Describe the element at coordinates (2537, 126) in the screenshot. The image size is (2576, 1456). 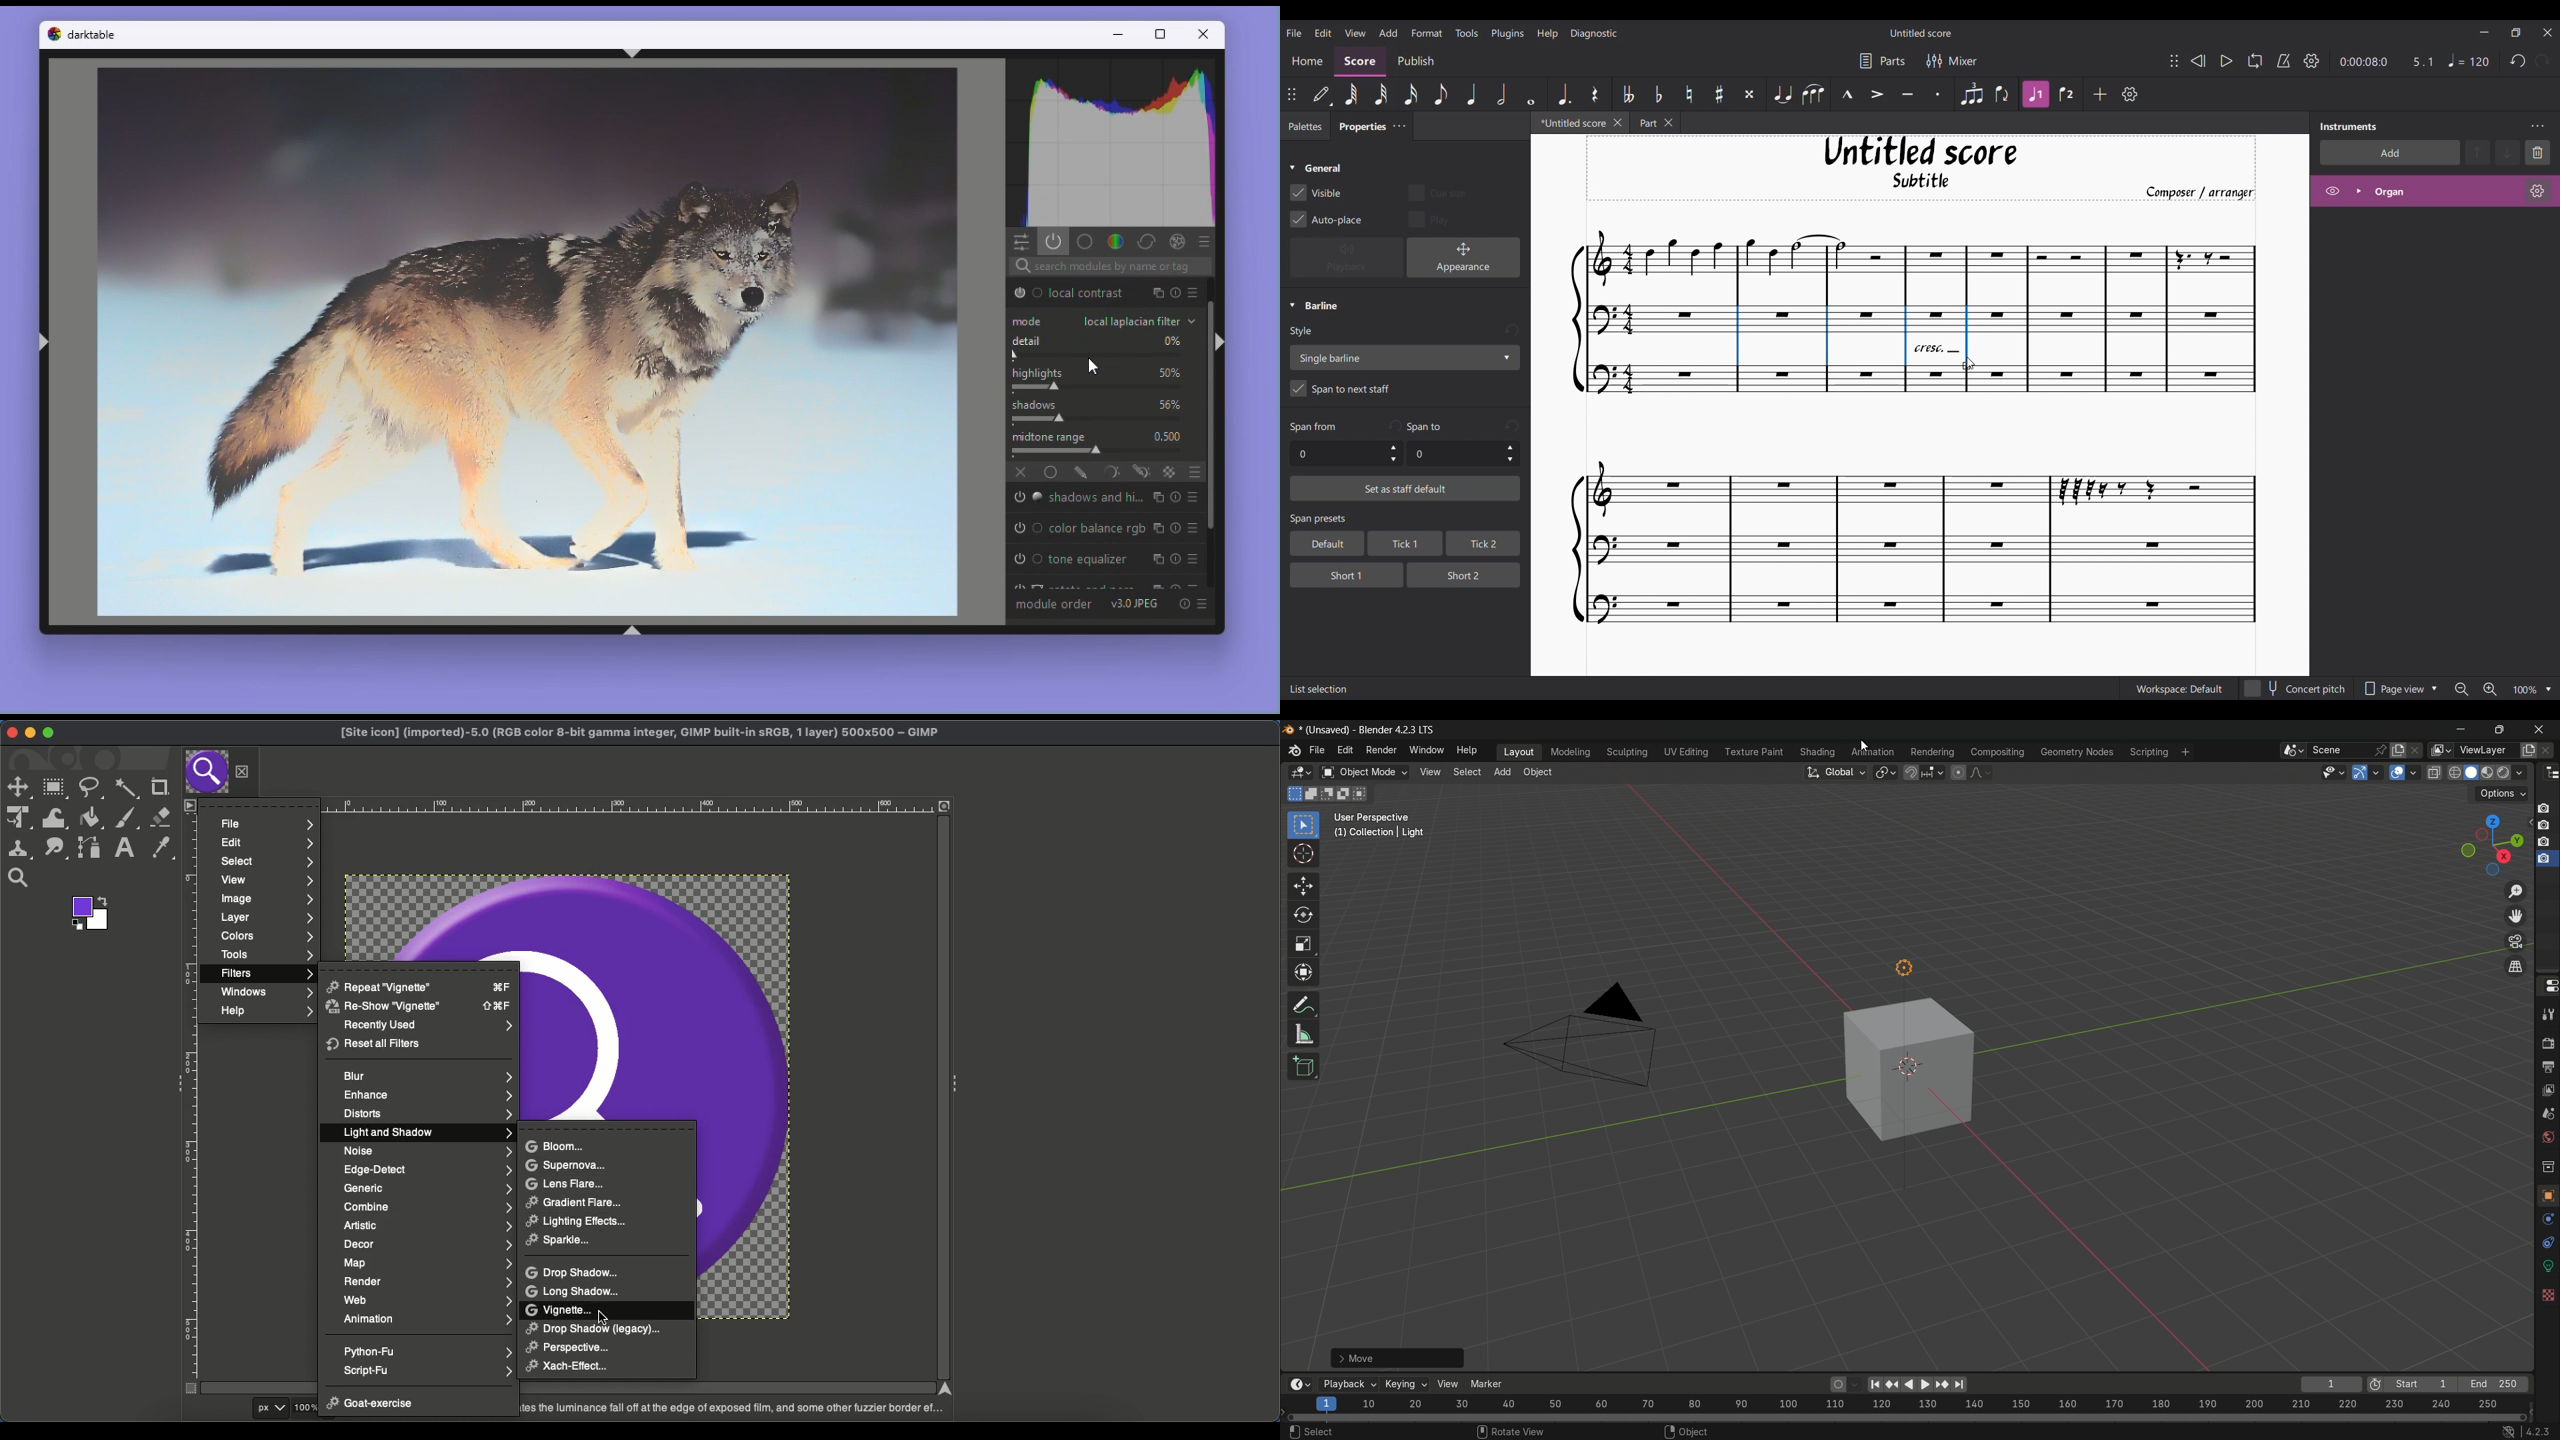
I see `Instruments panel settings` at that location.